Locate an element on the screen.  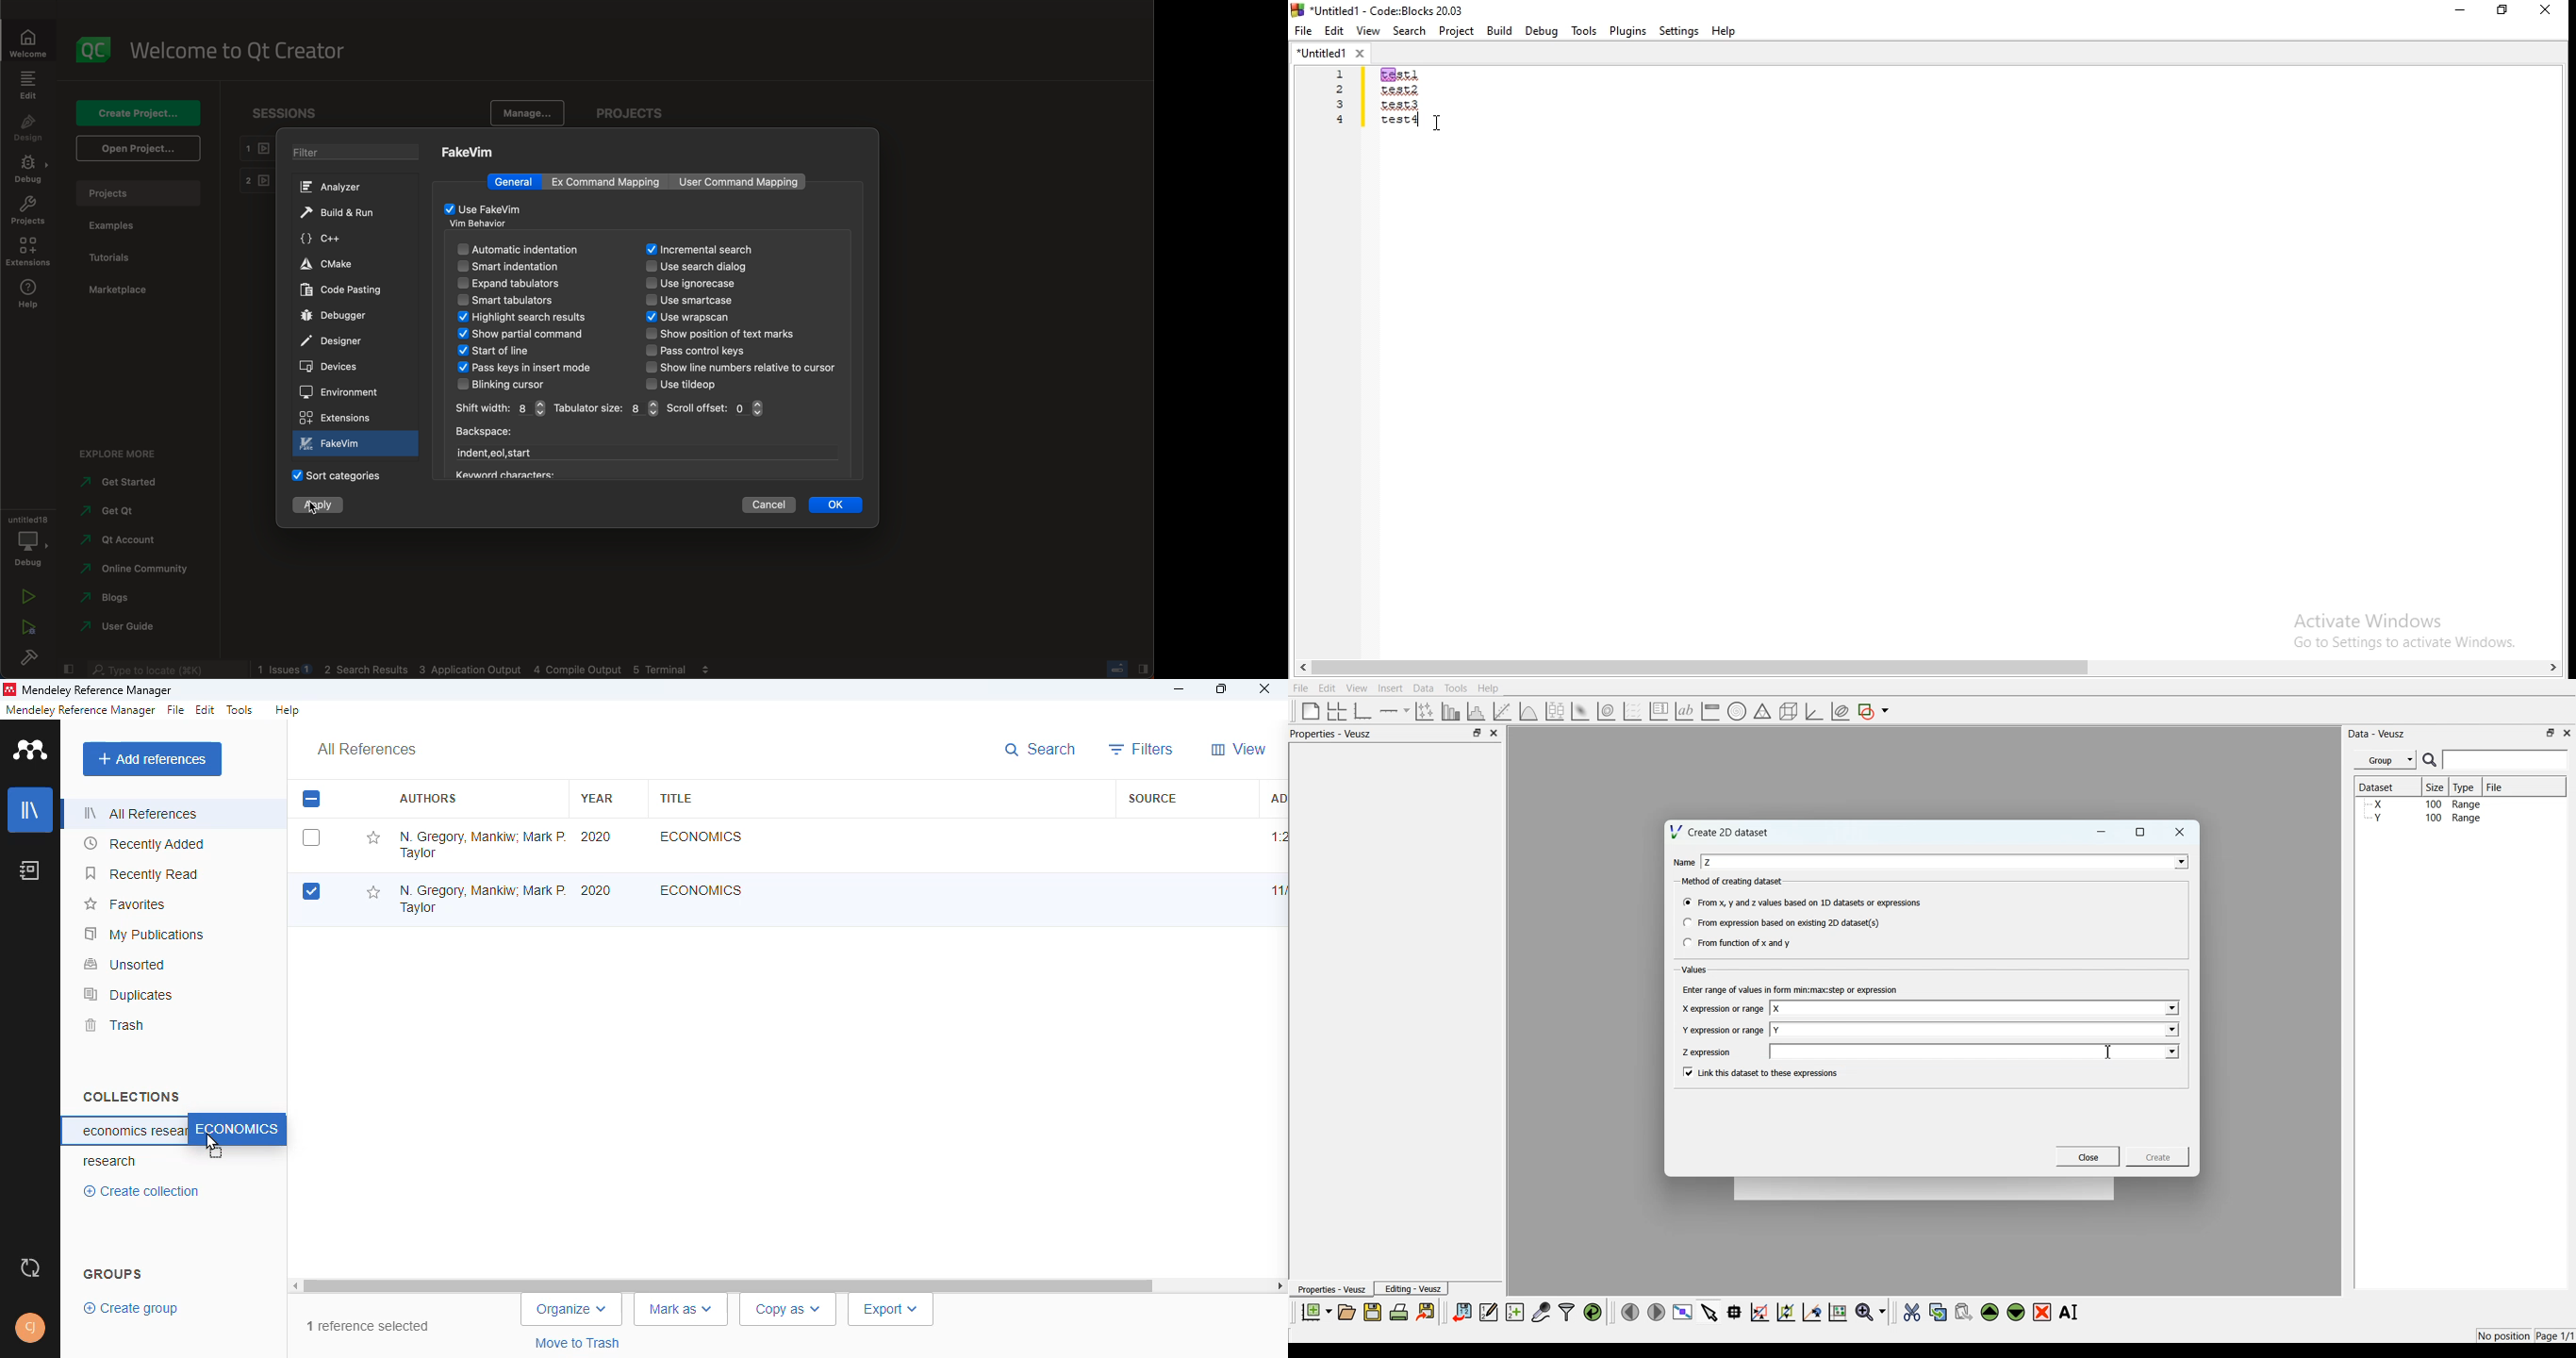
Image color bar is located at coordinates (1711, 711).